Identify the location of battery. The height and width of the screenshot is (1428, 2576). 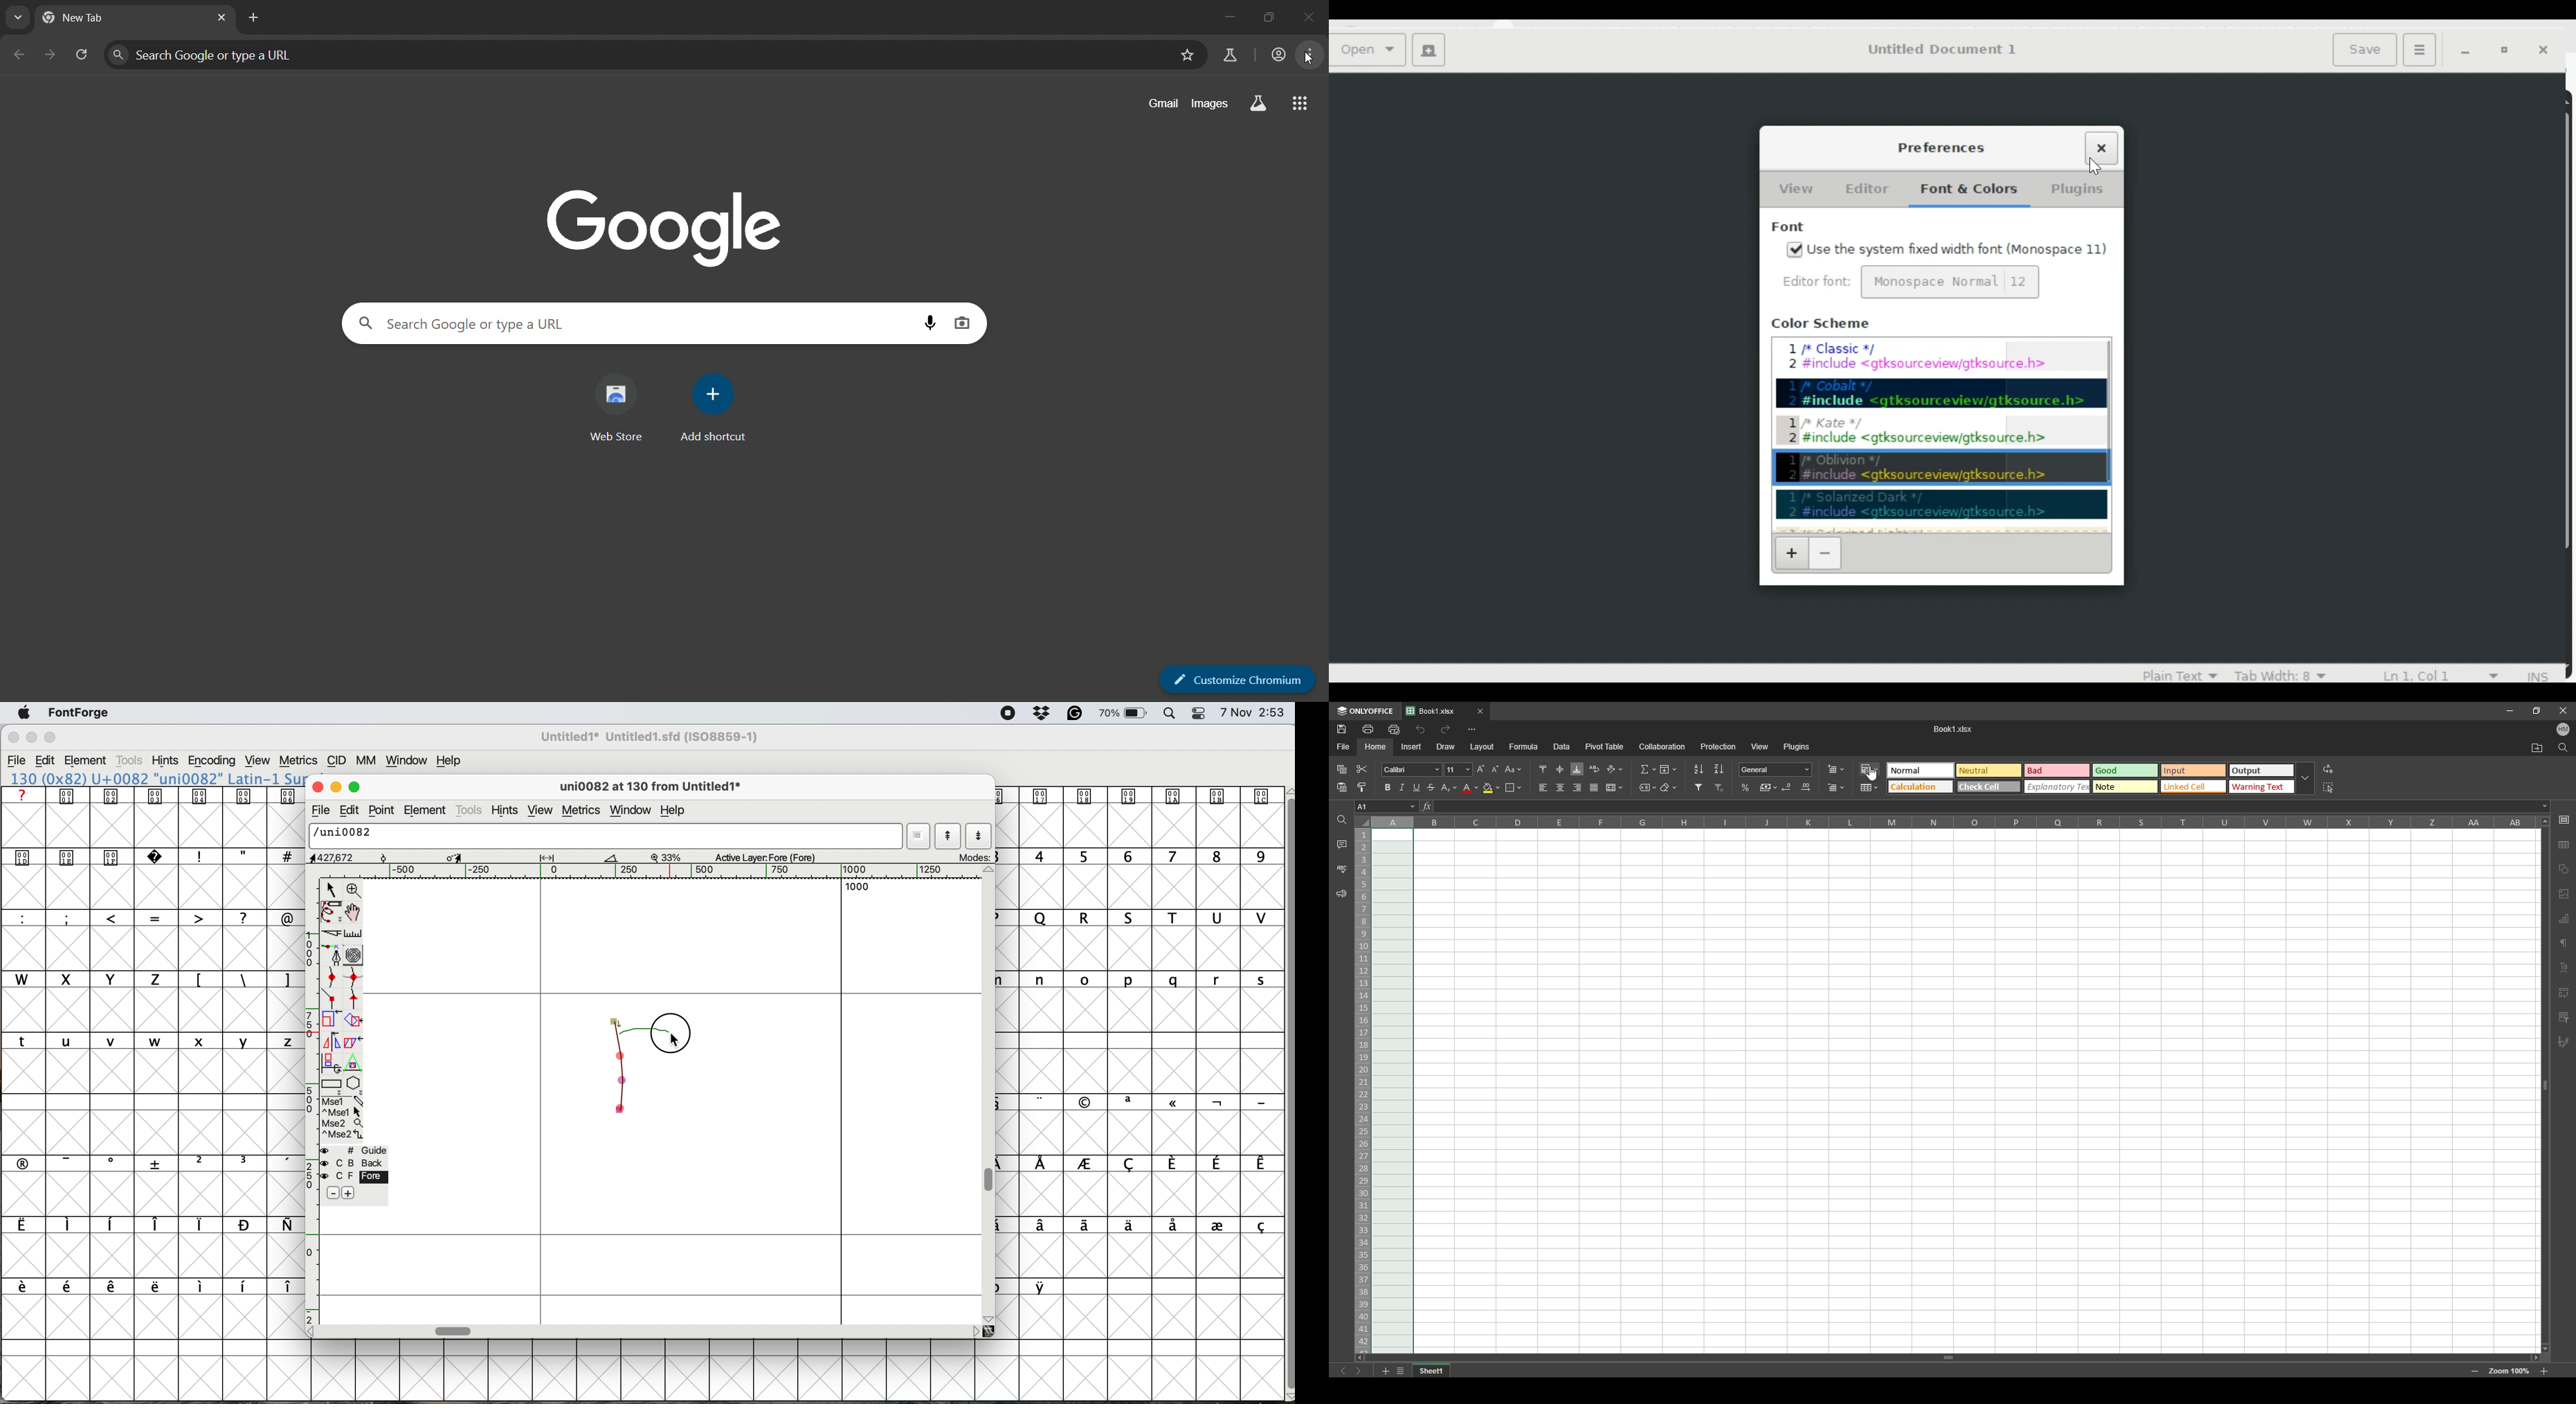
(1125, 714).